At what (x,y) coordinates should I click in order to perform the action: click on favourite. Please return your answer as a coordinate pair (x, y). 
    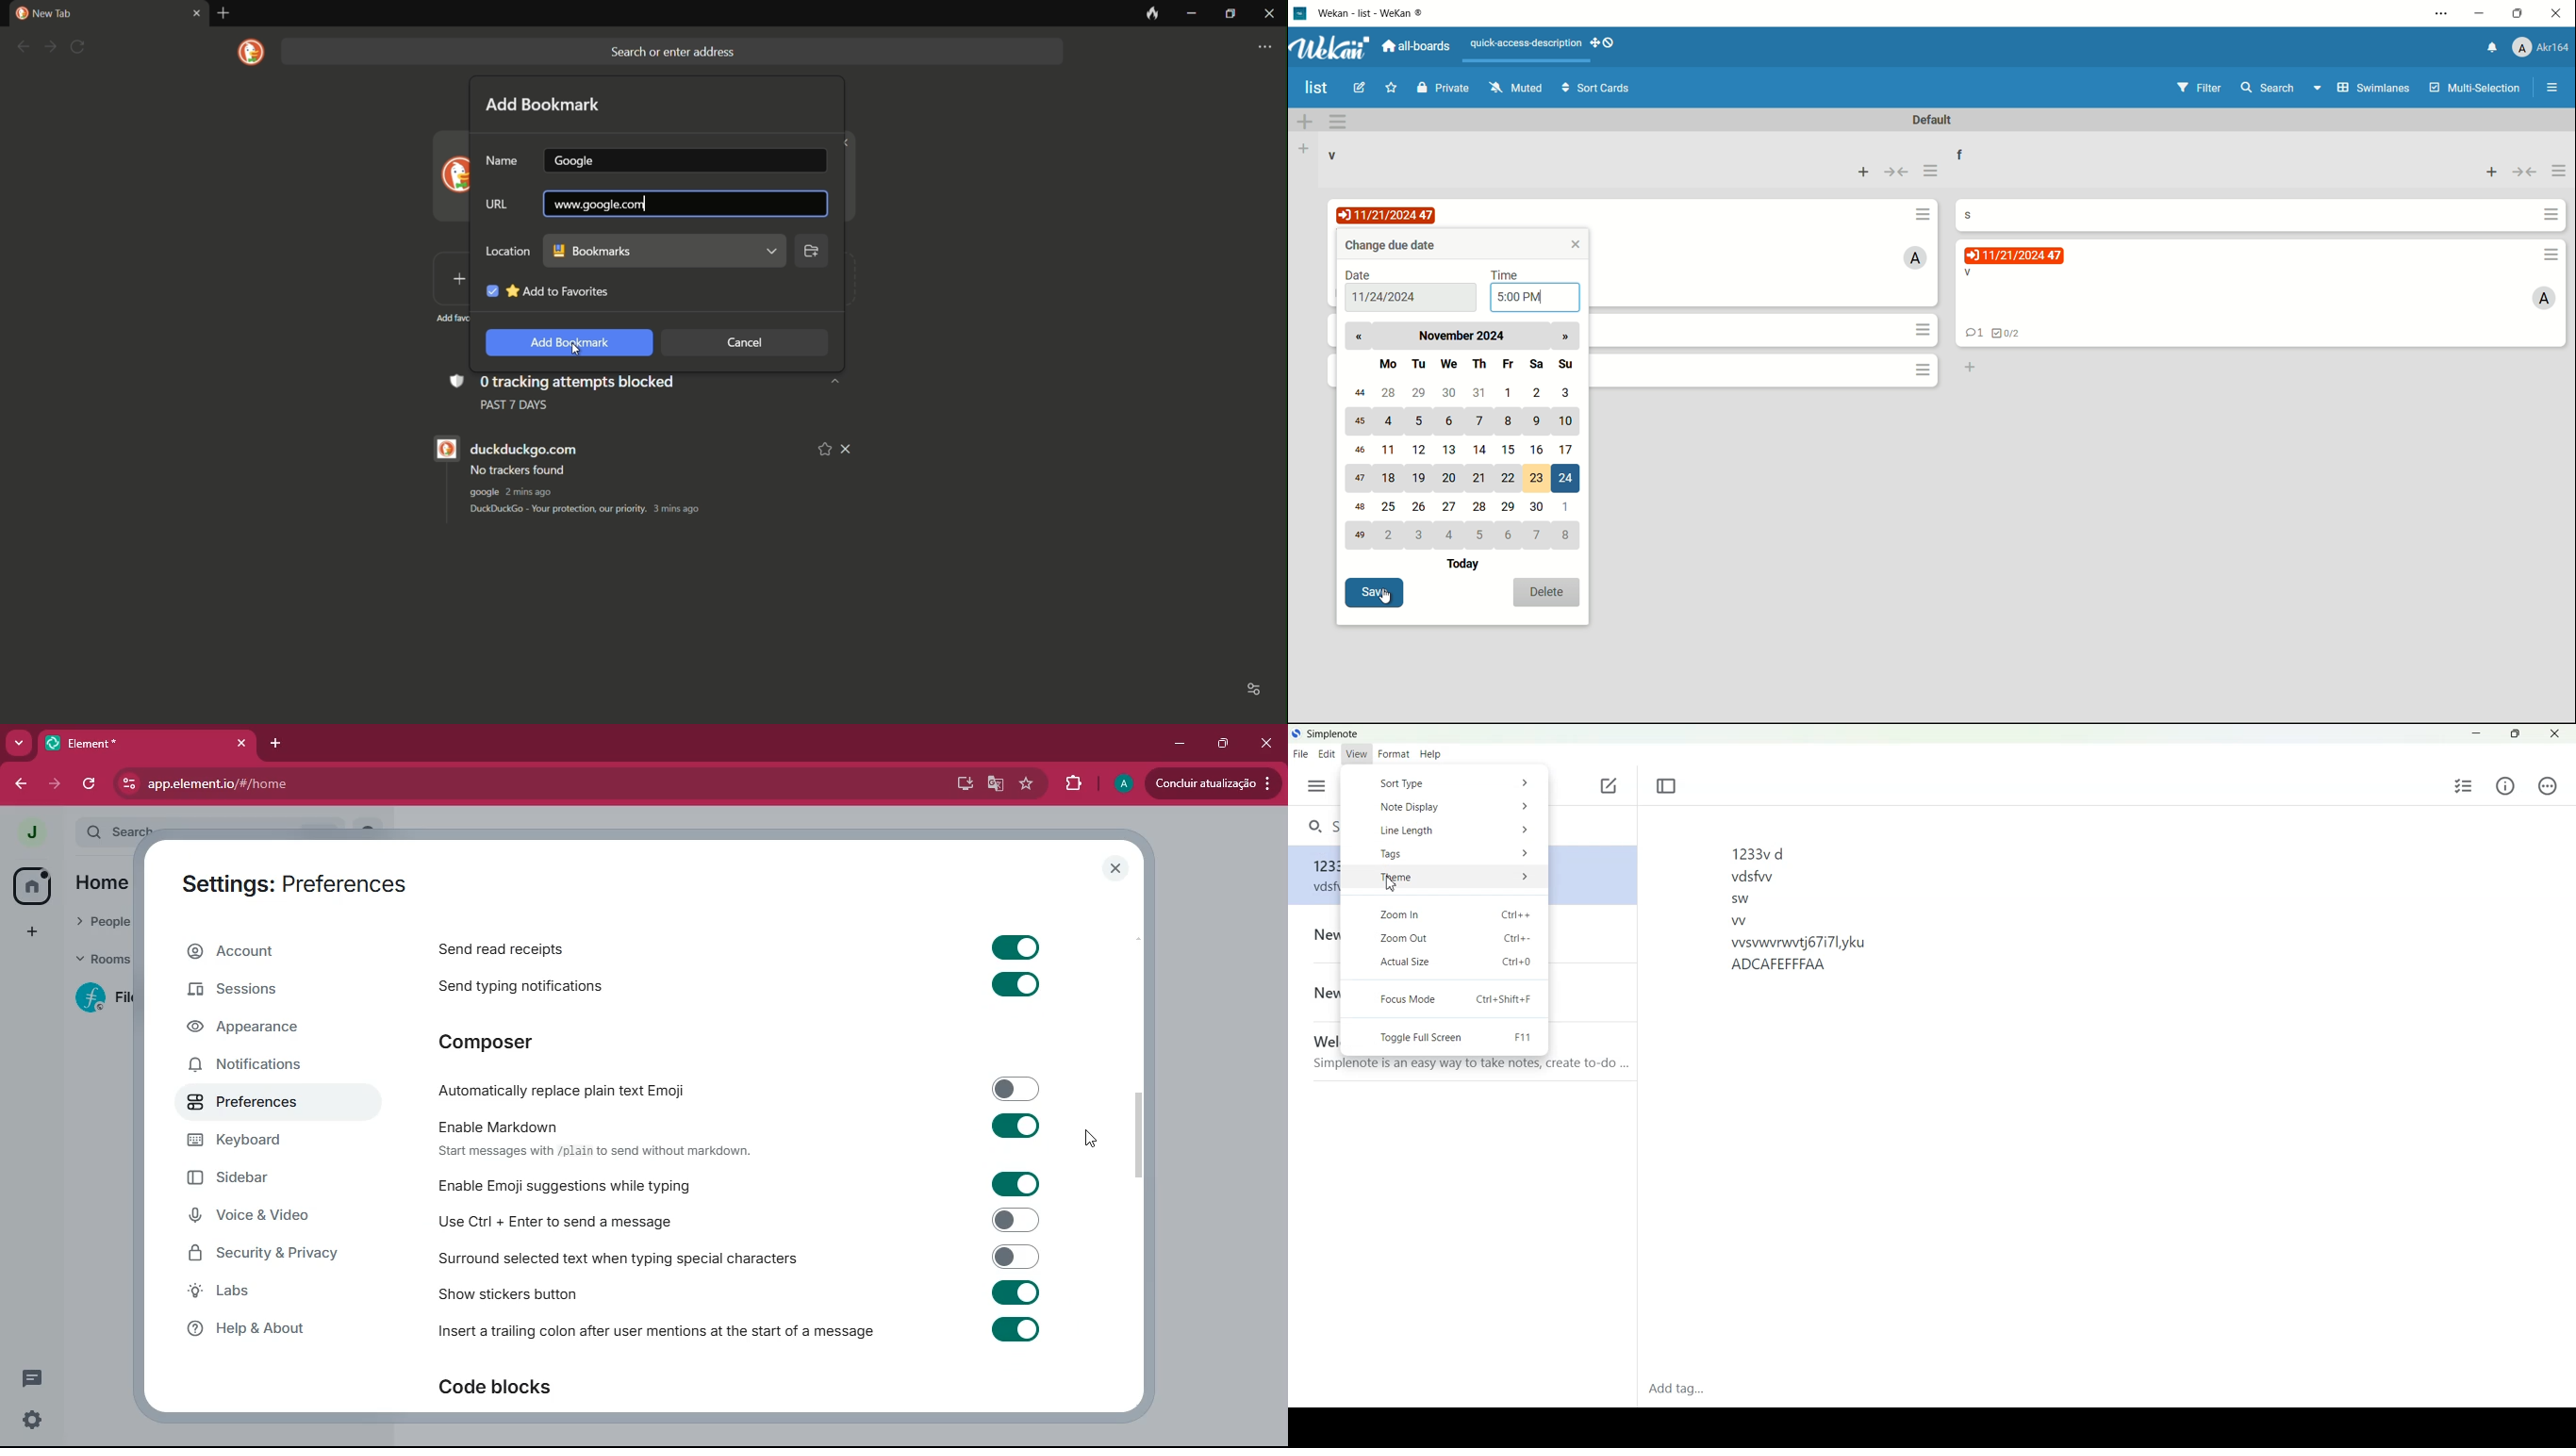
    Looking at the image, I should click on (1029, 783).